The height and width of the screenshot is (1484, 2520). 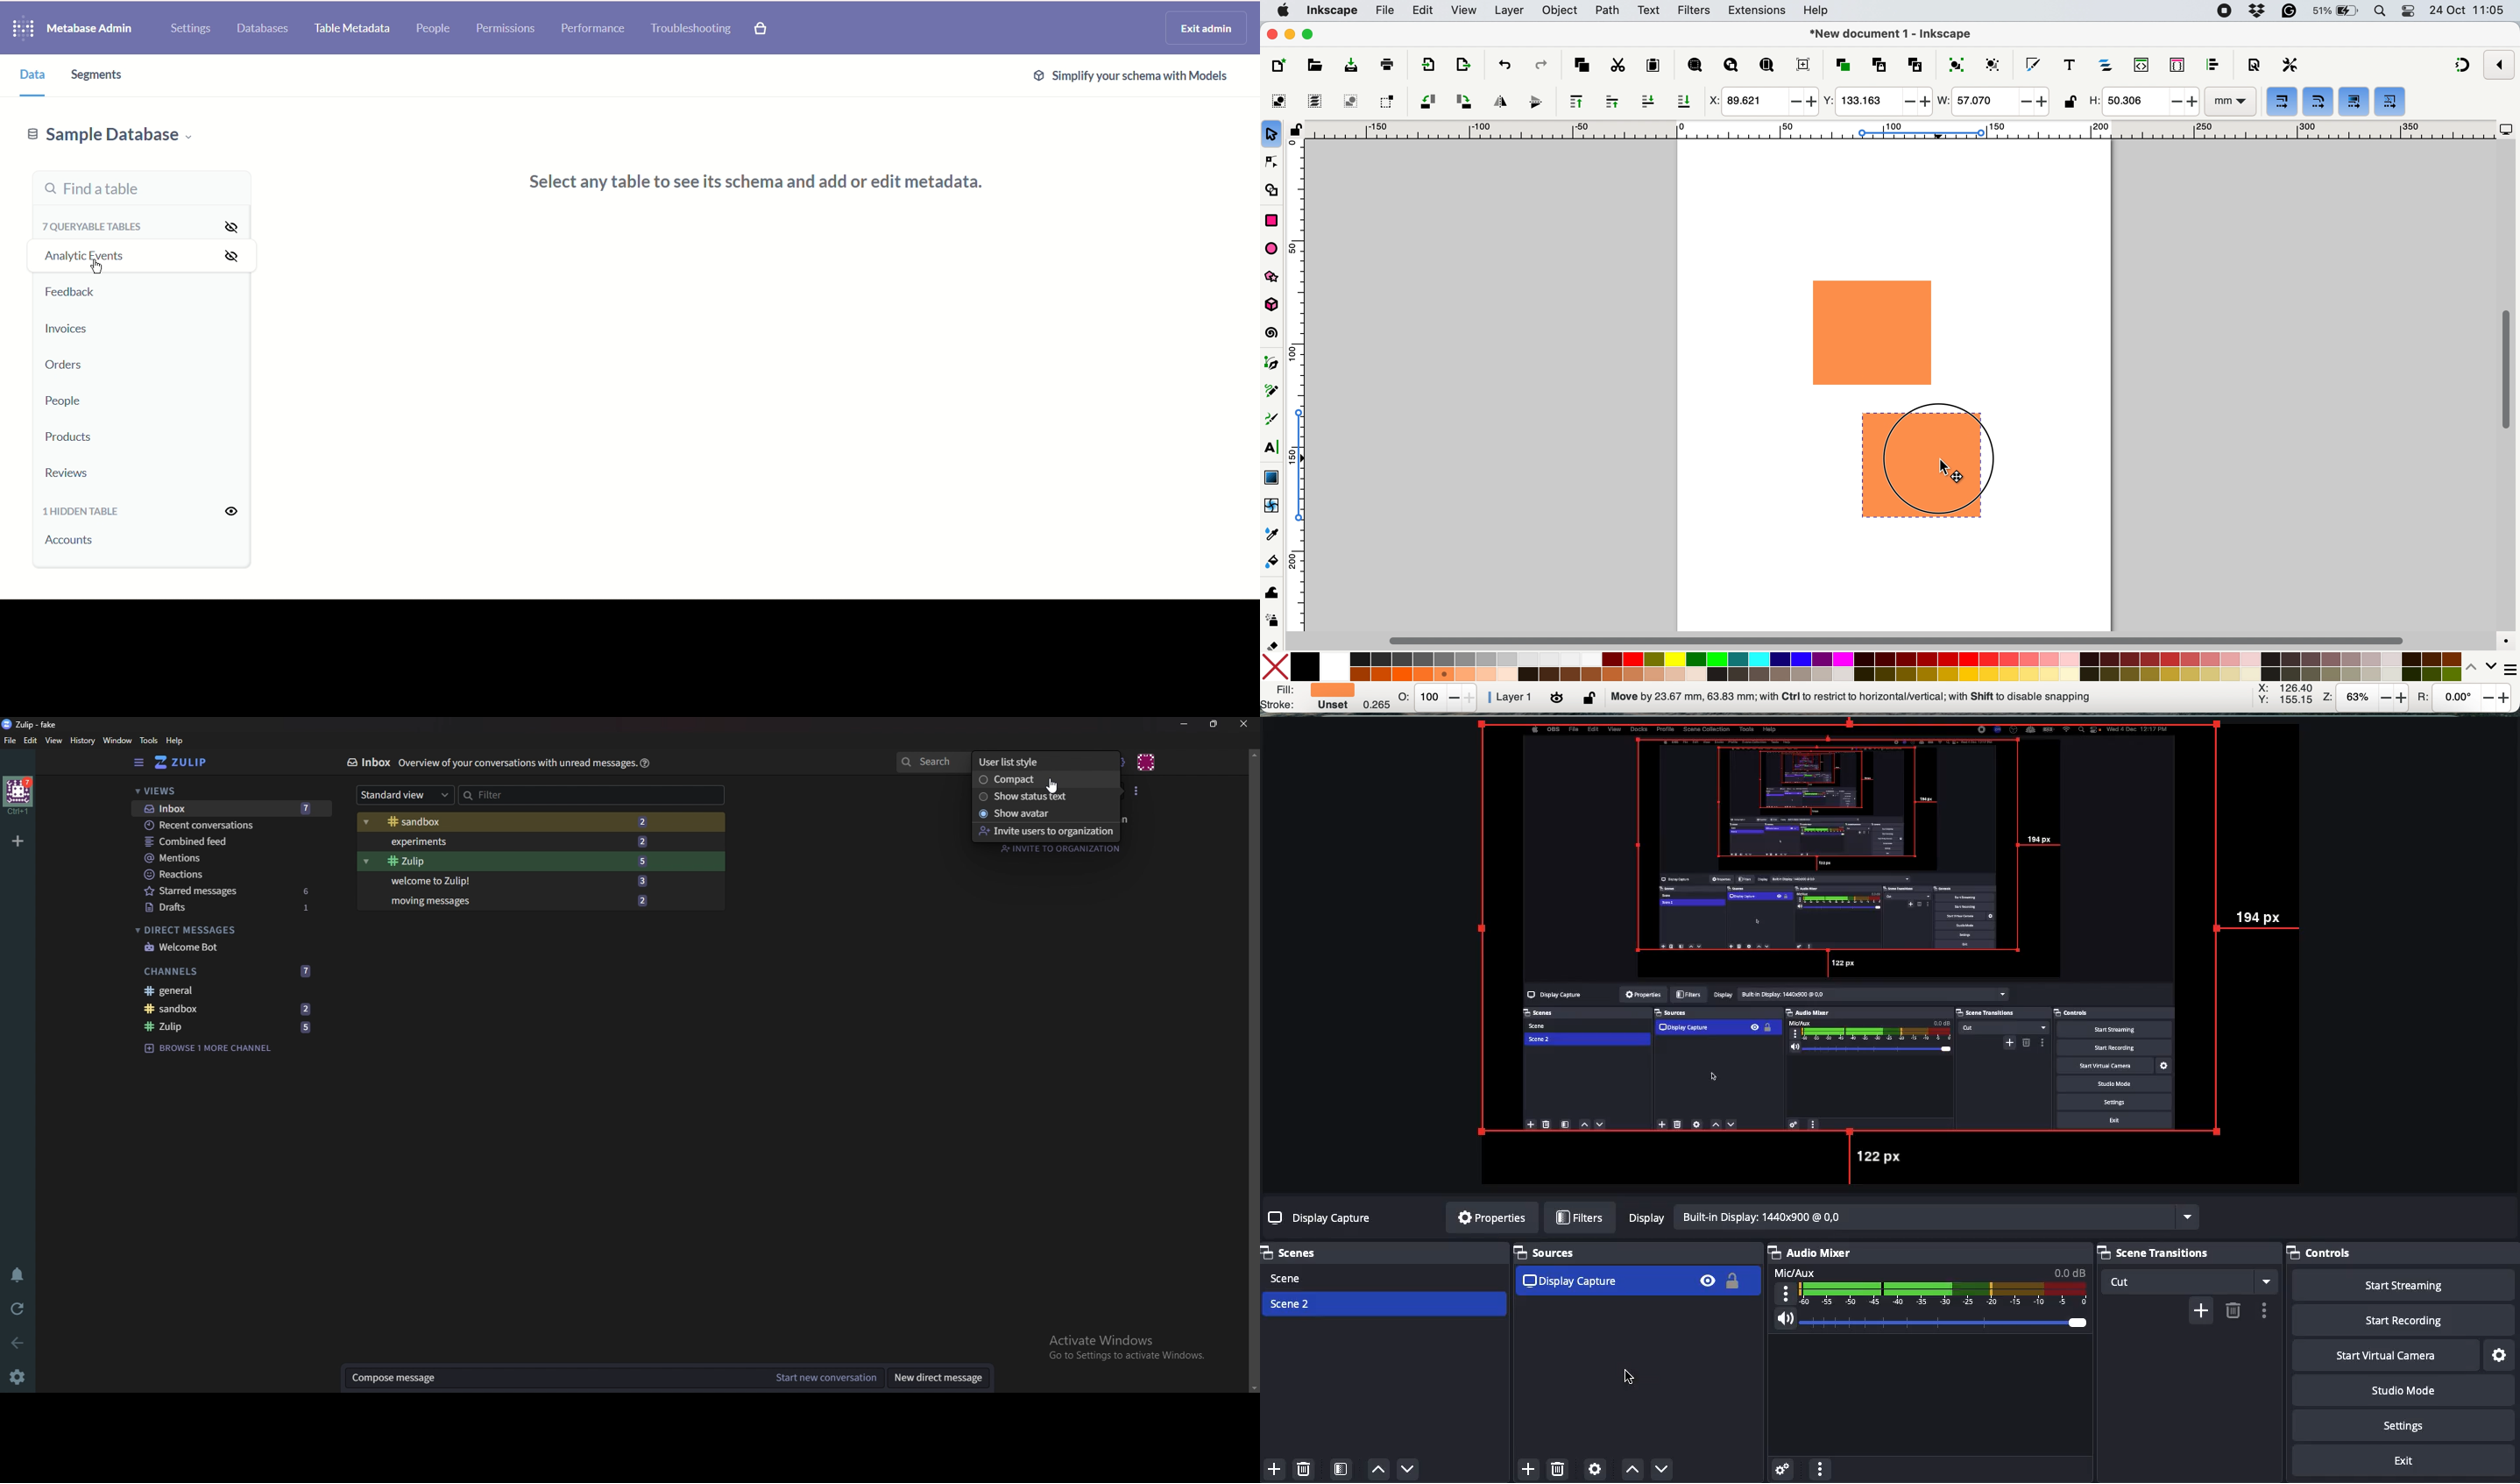 I want to click on document name, so click(x=1890, y=34).